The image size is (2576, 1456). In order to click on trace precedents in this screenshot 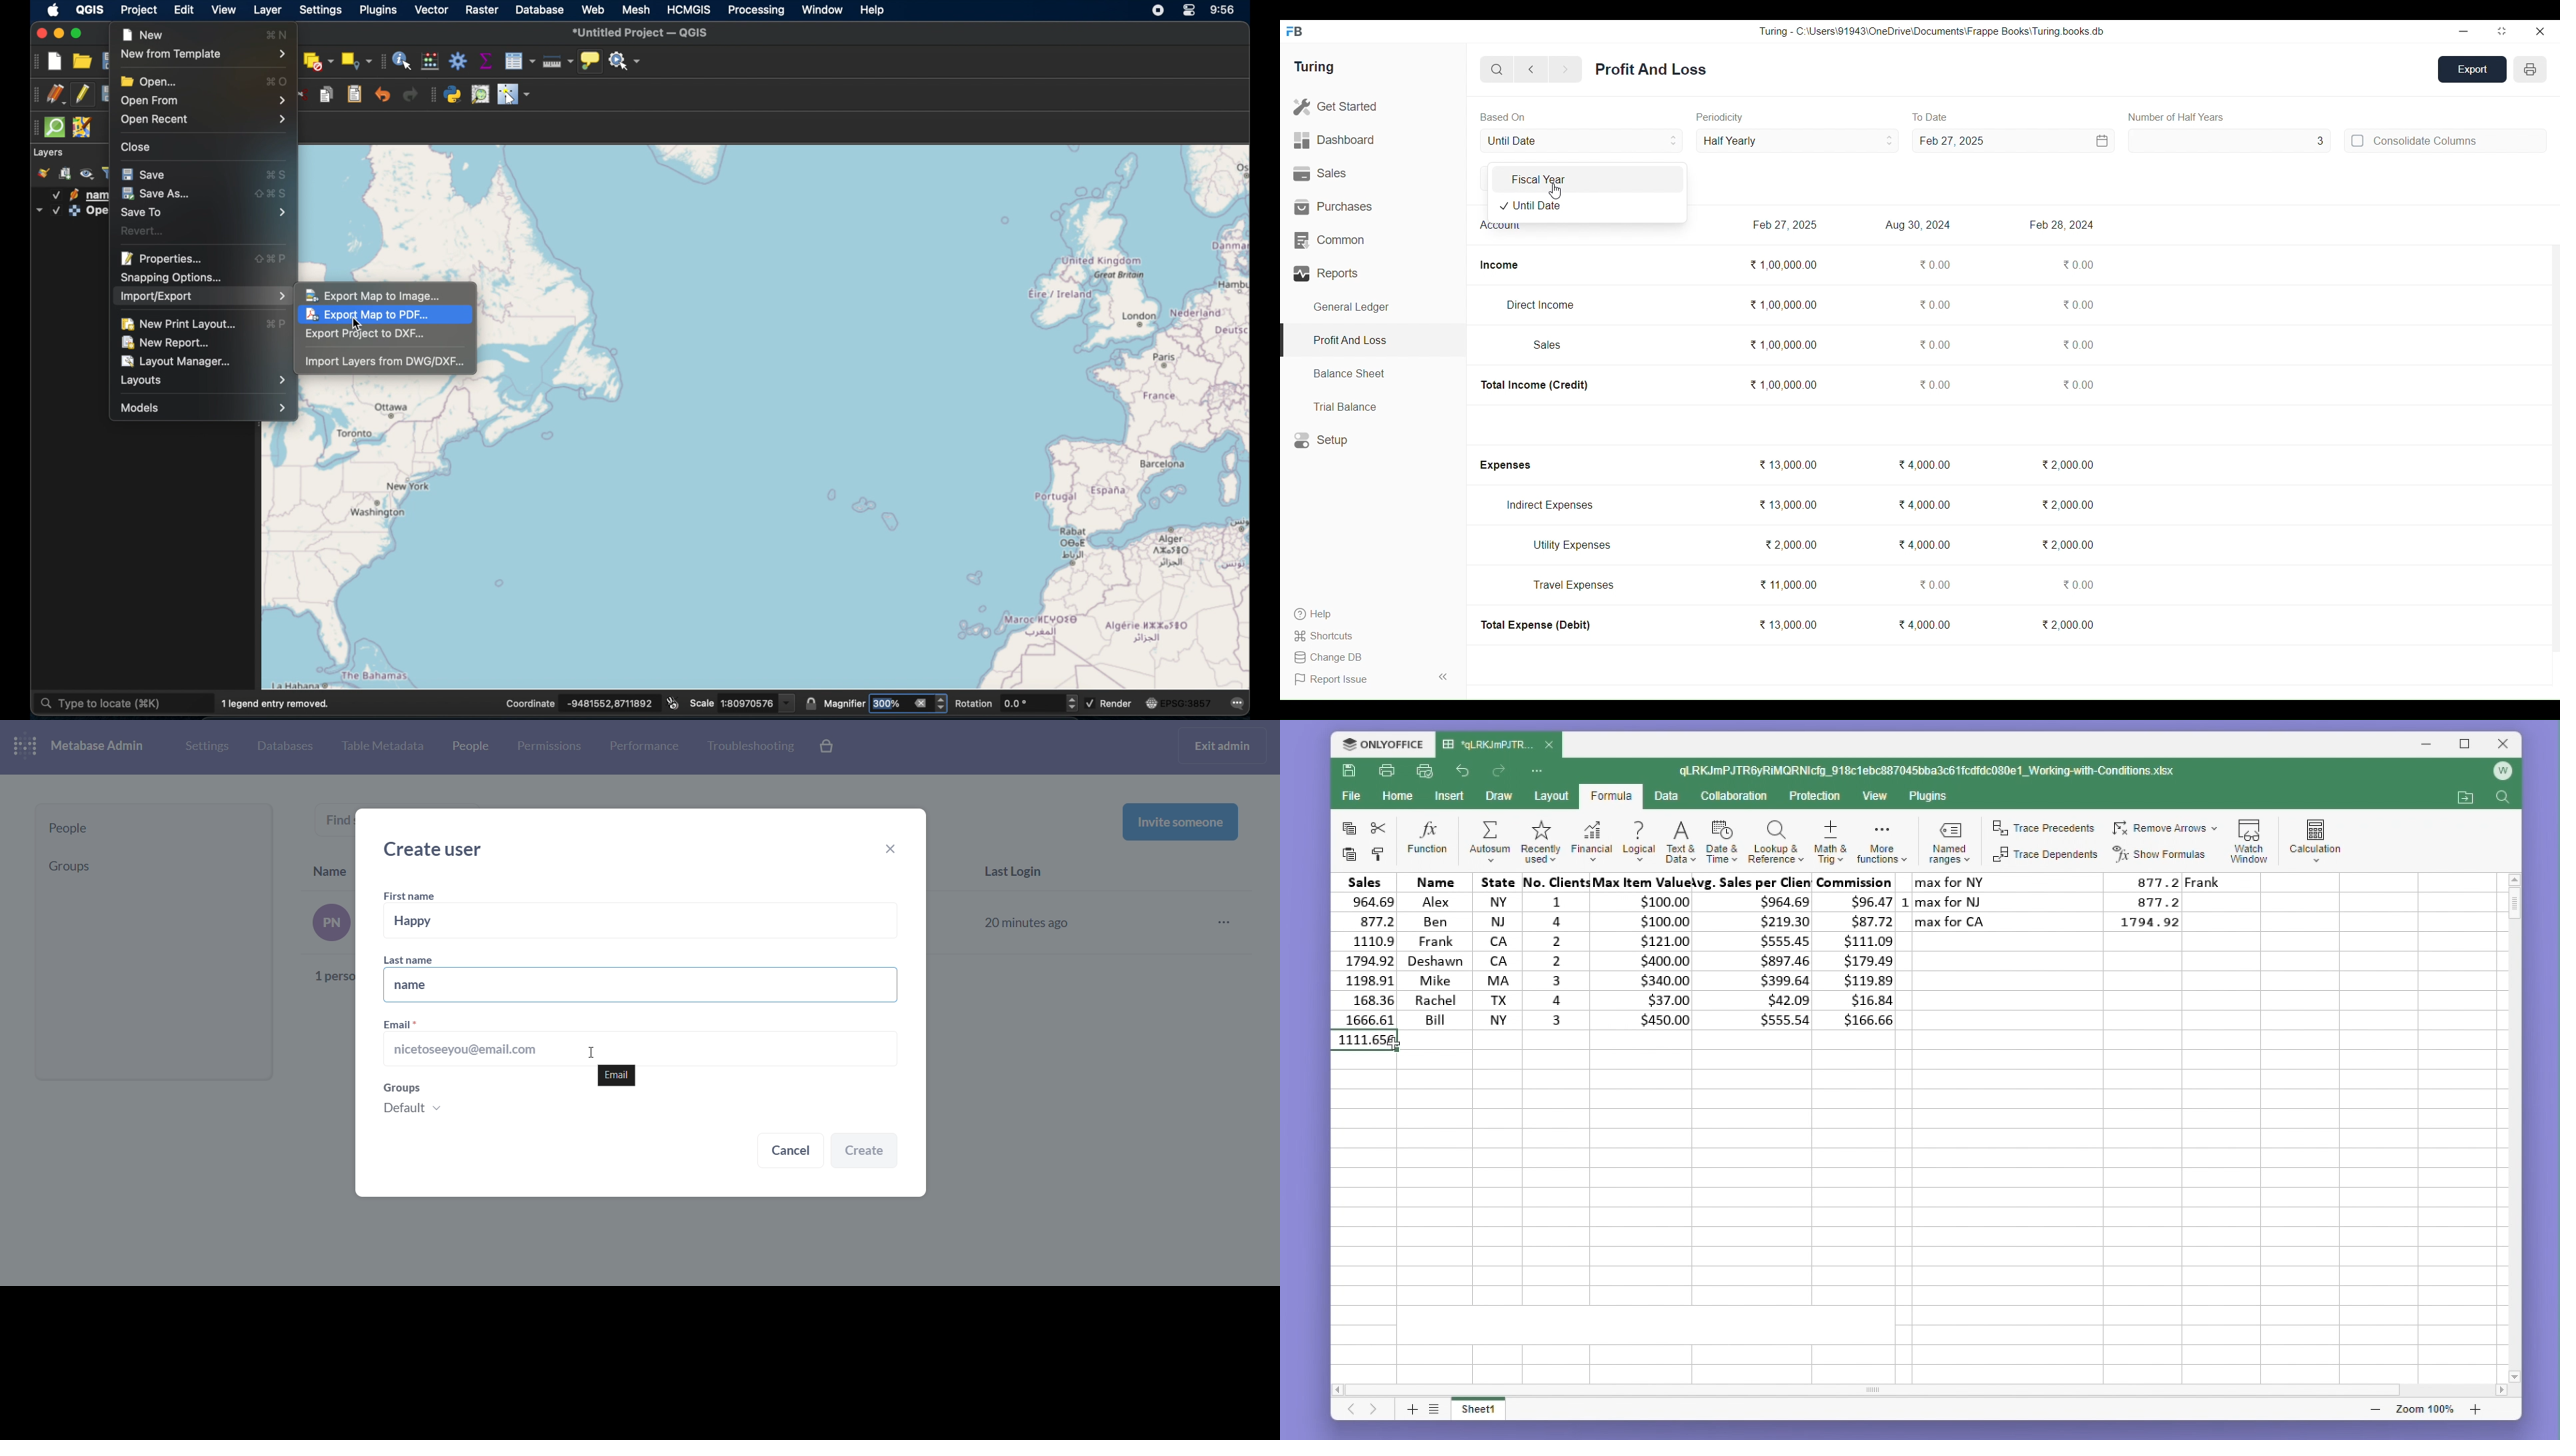, I will do `click(2046, 830)`.